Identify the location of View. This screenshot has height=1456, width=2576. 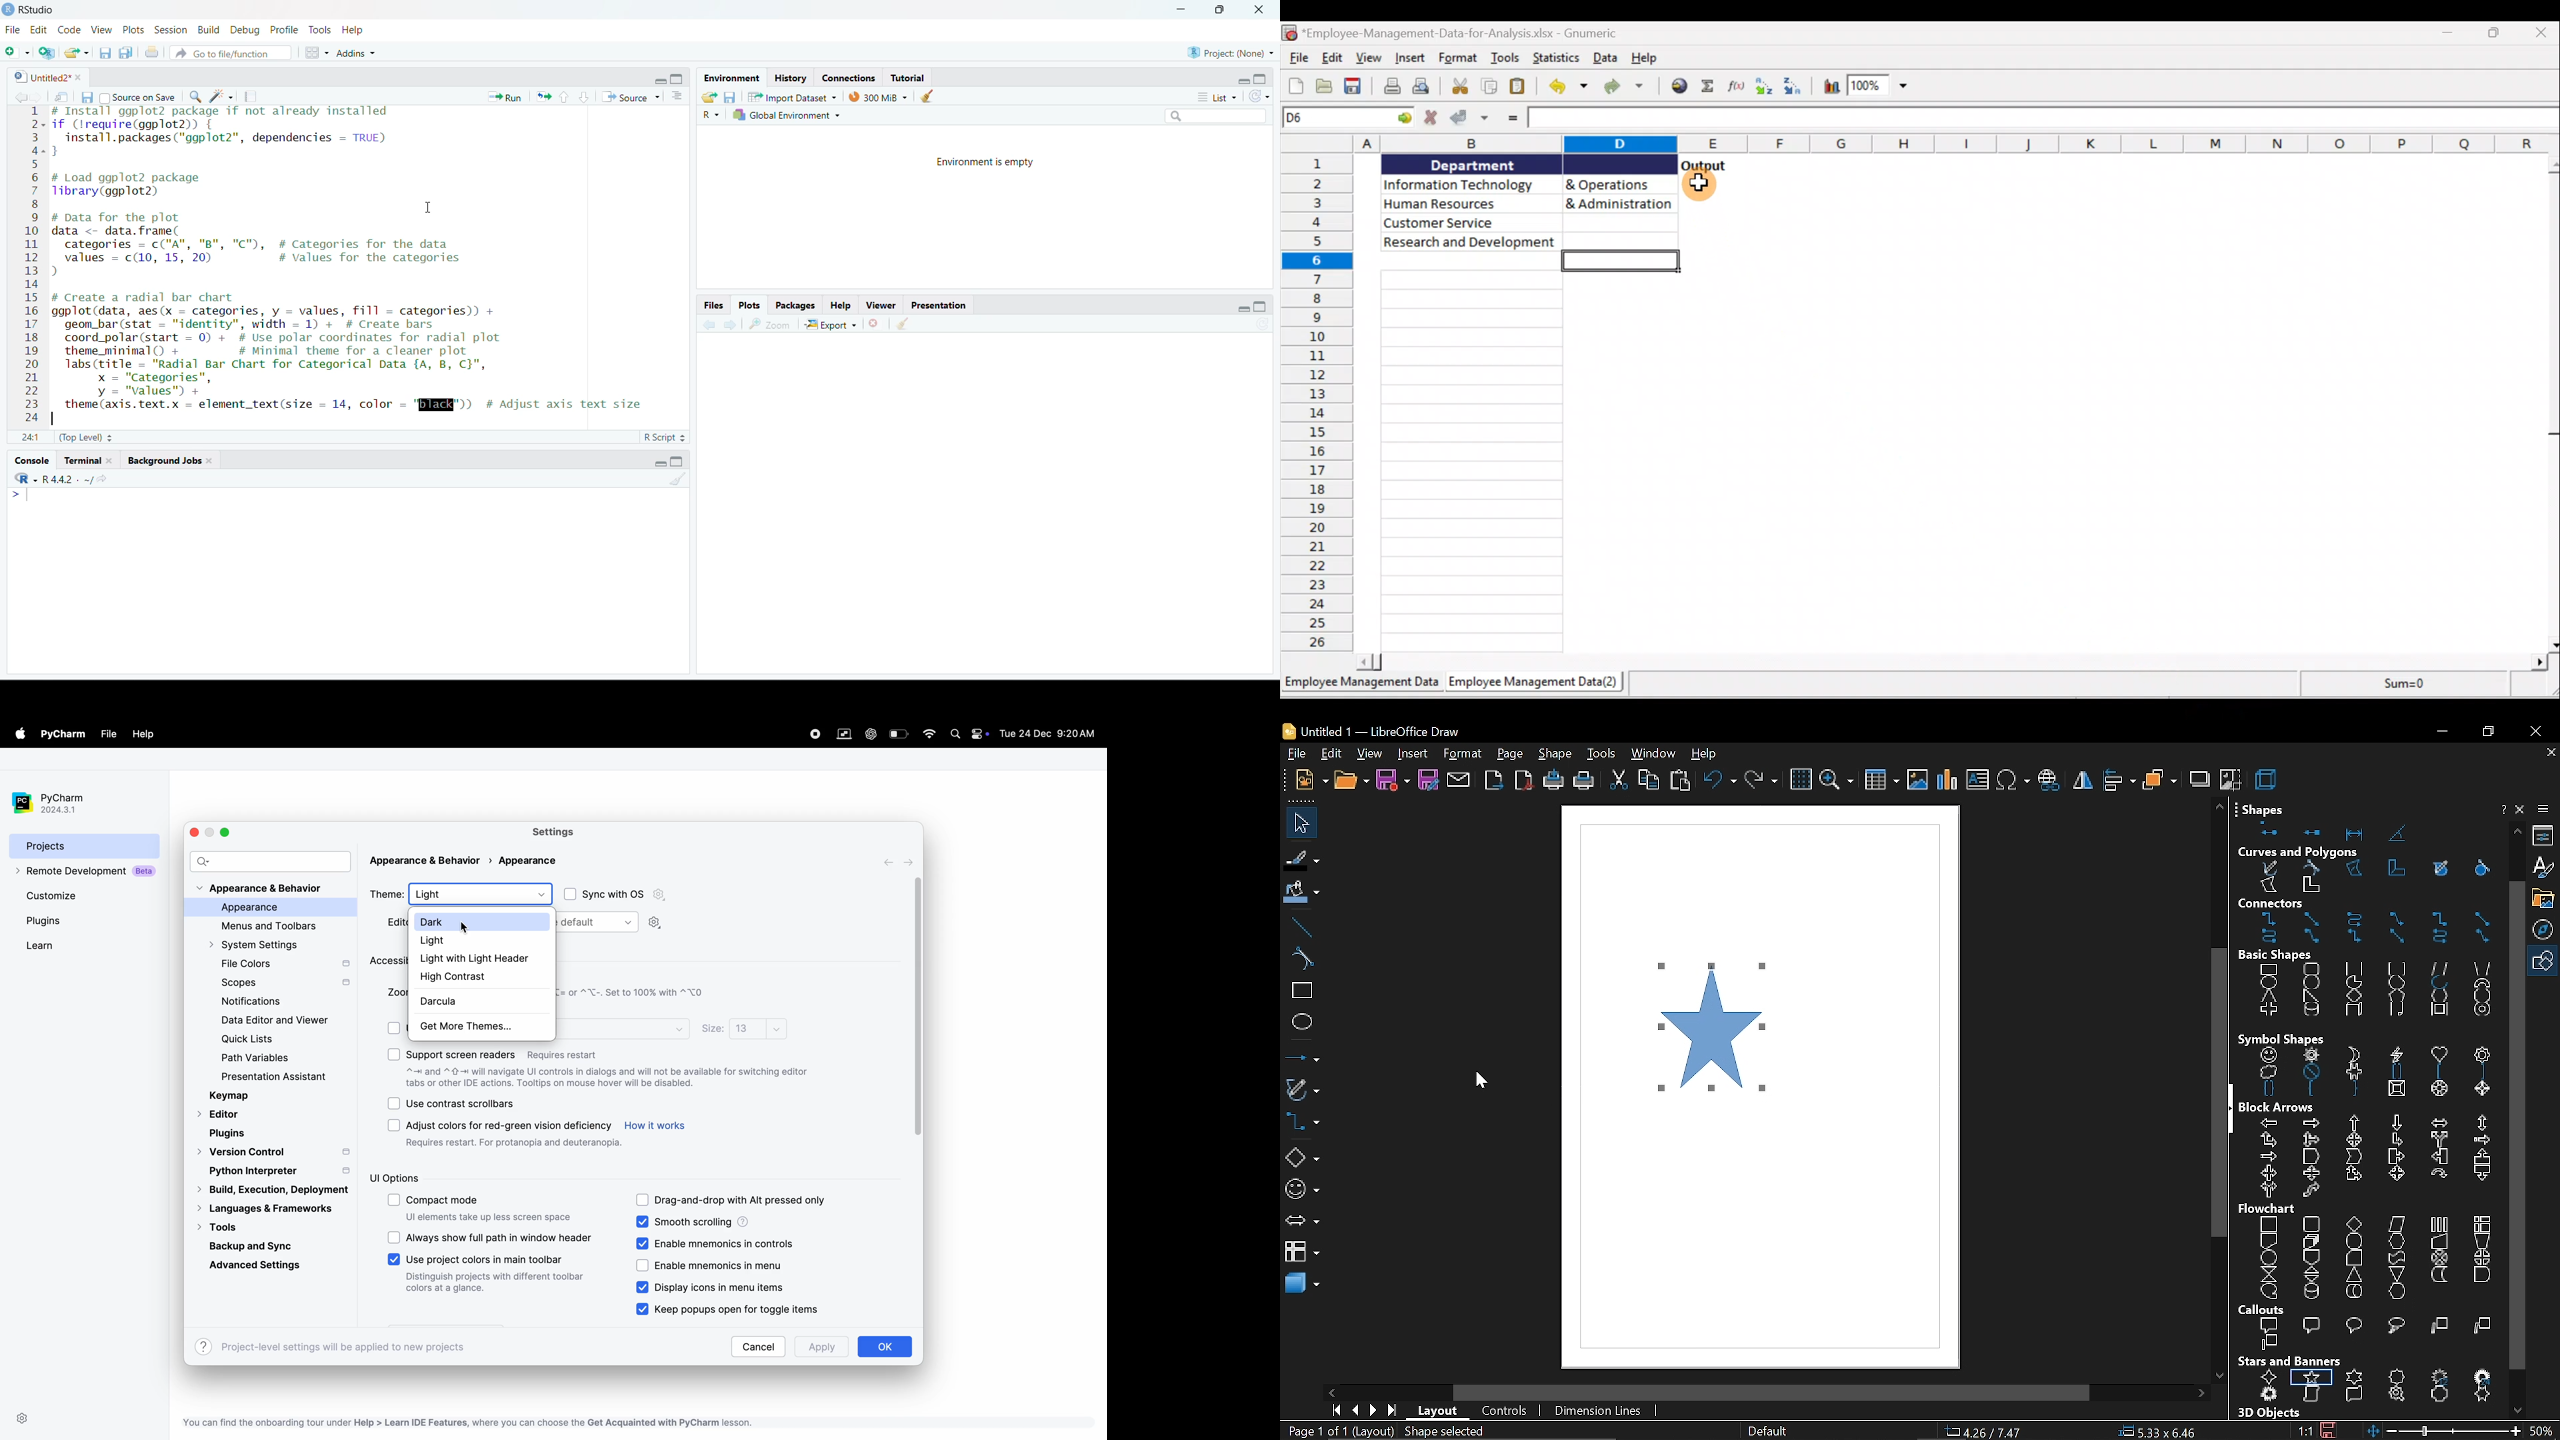
(1369, 59).